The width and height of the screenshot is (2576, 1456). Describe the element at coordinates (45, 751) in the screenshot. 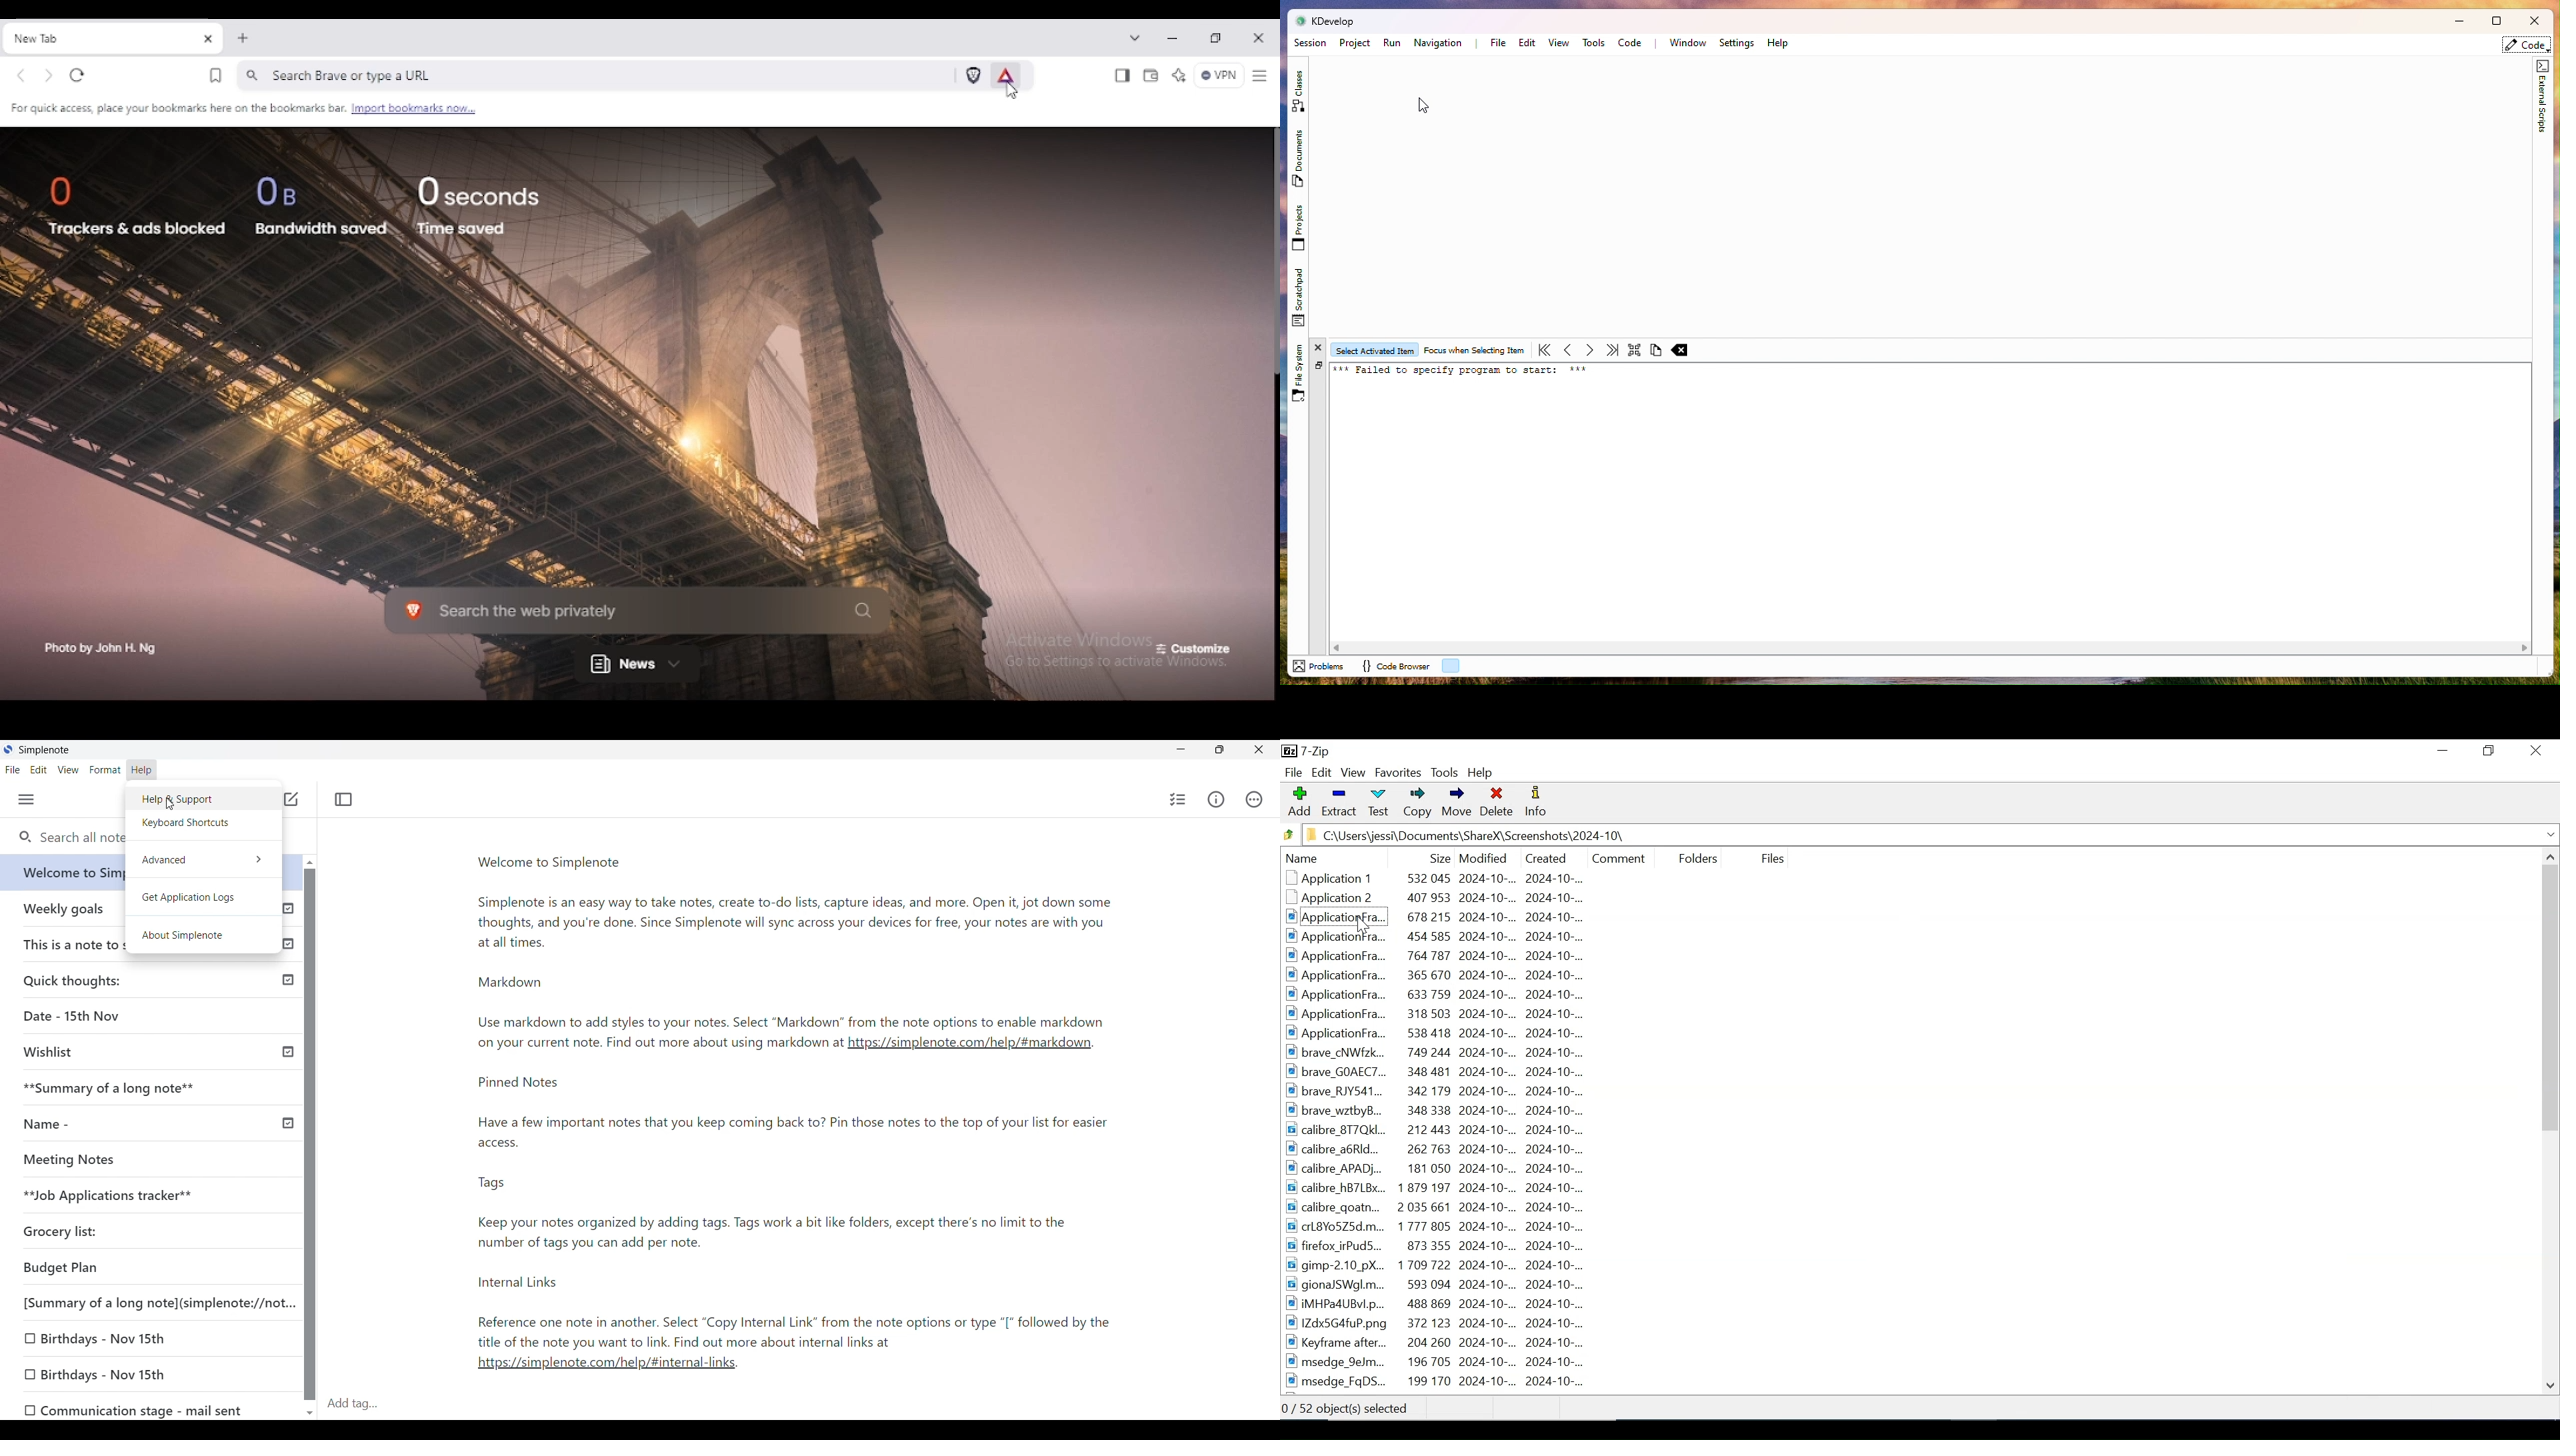

I see `Software name` at that location.